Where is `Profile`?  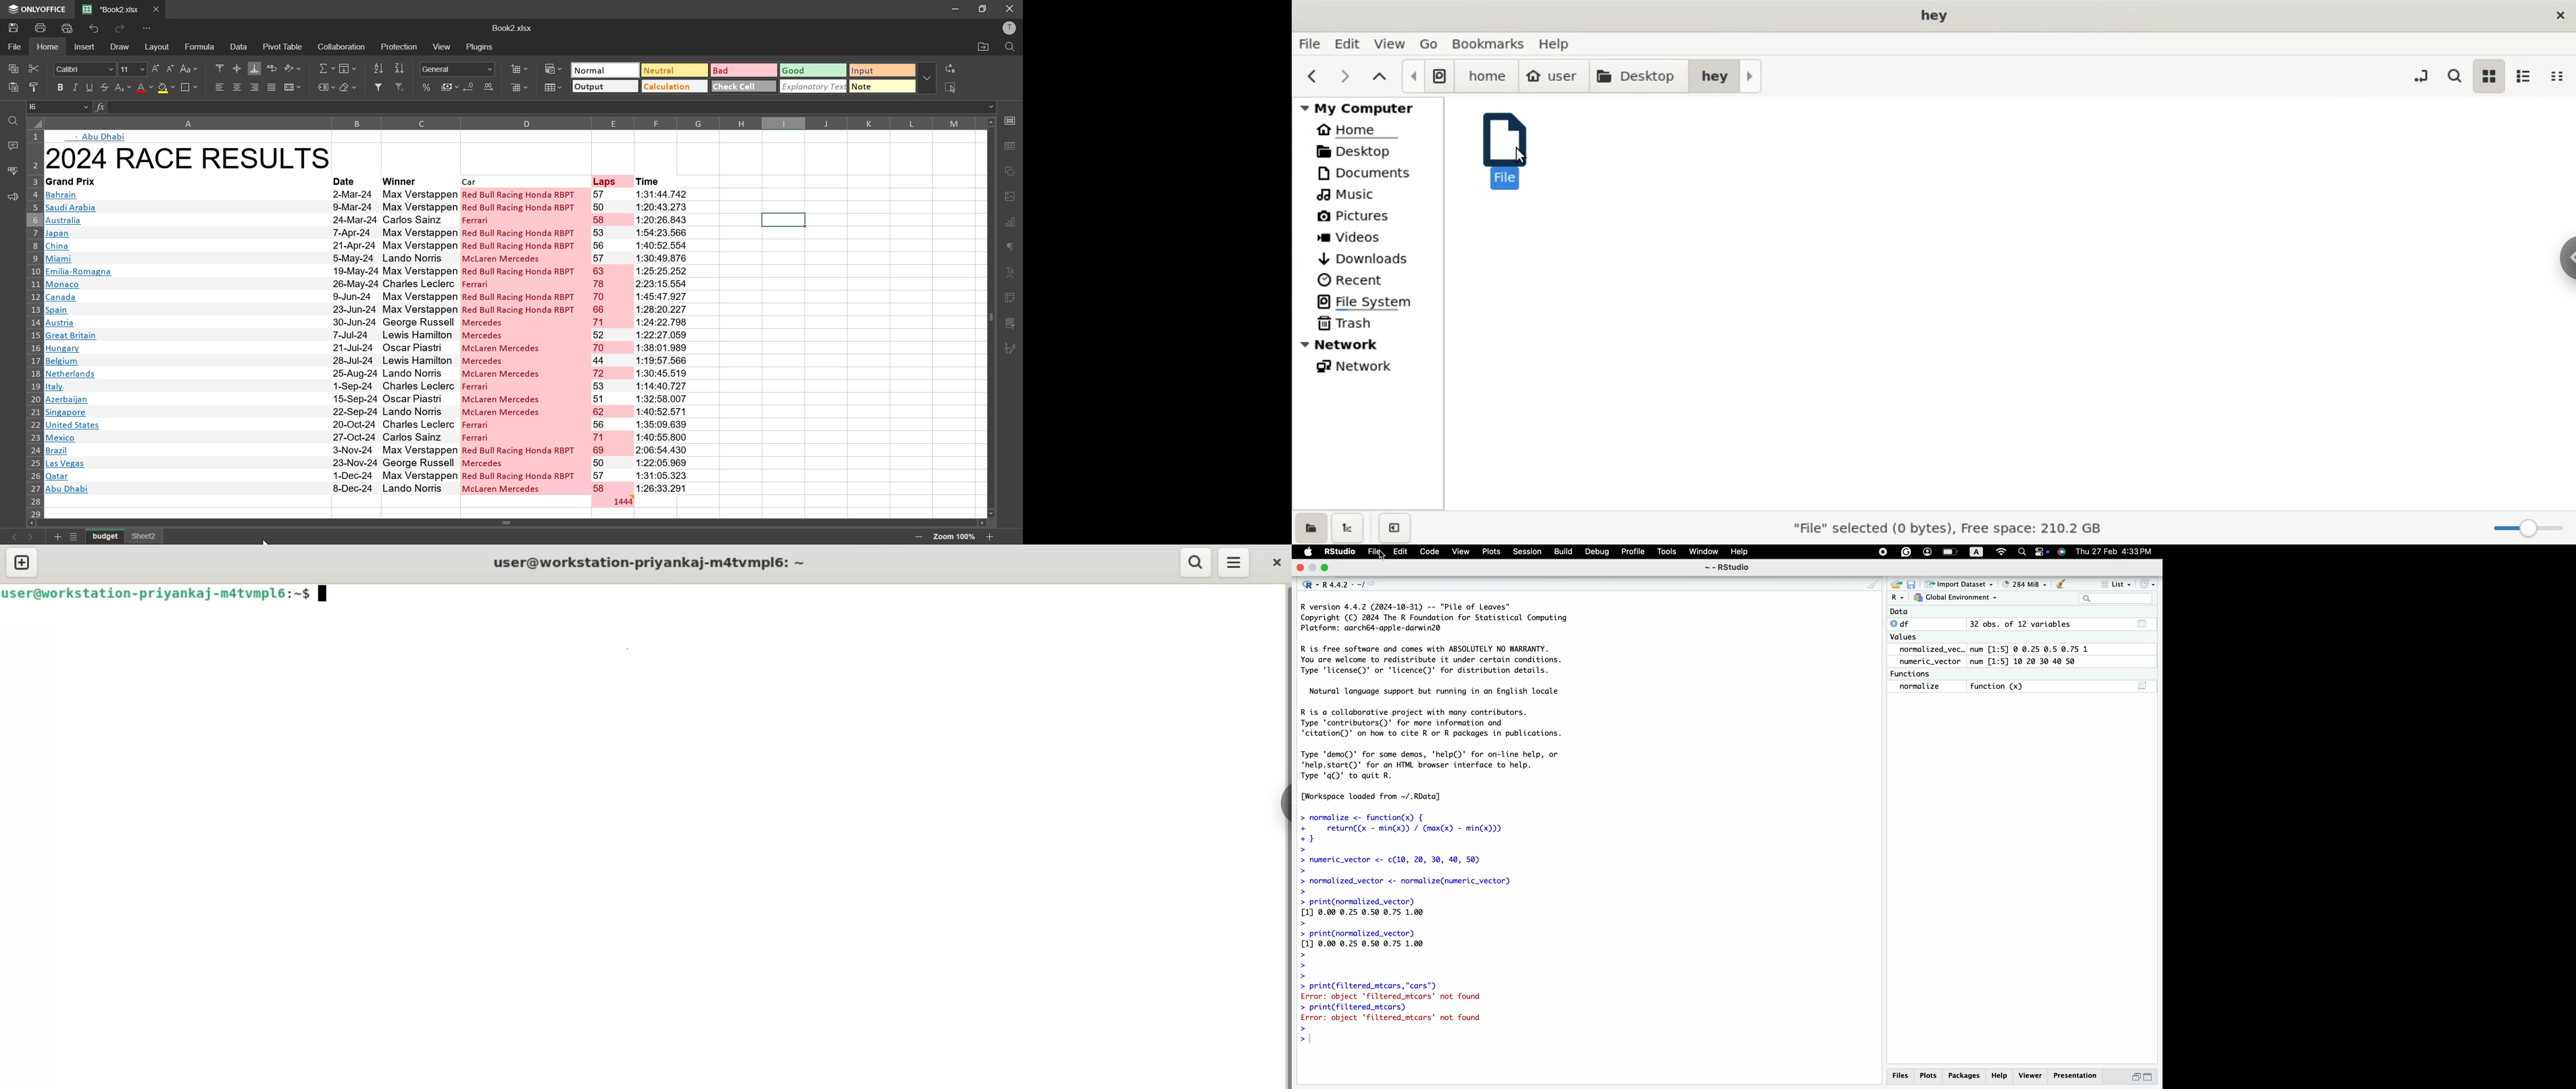 Profile is located at coordinates (1633, 551).